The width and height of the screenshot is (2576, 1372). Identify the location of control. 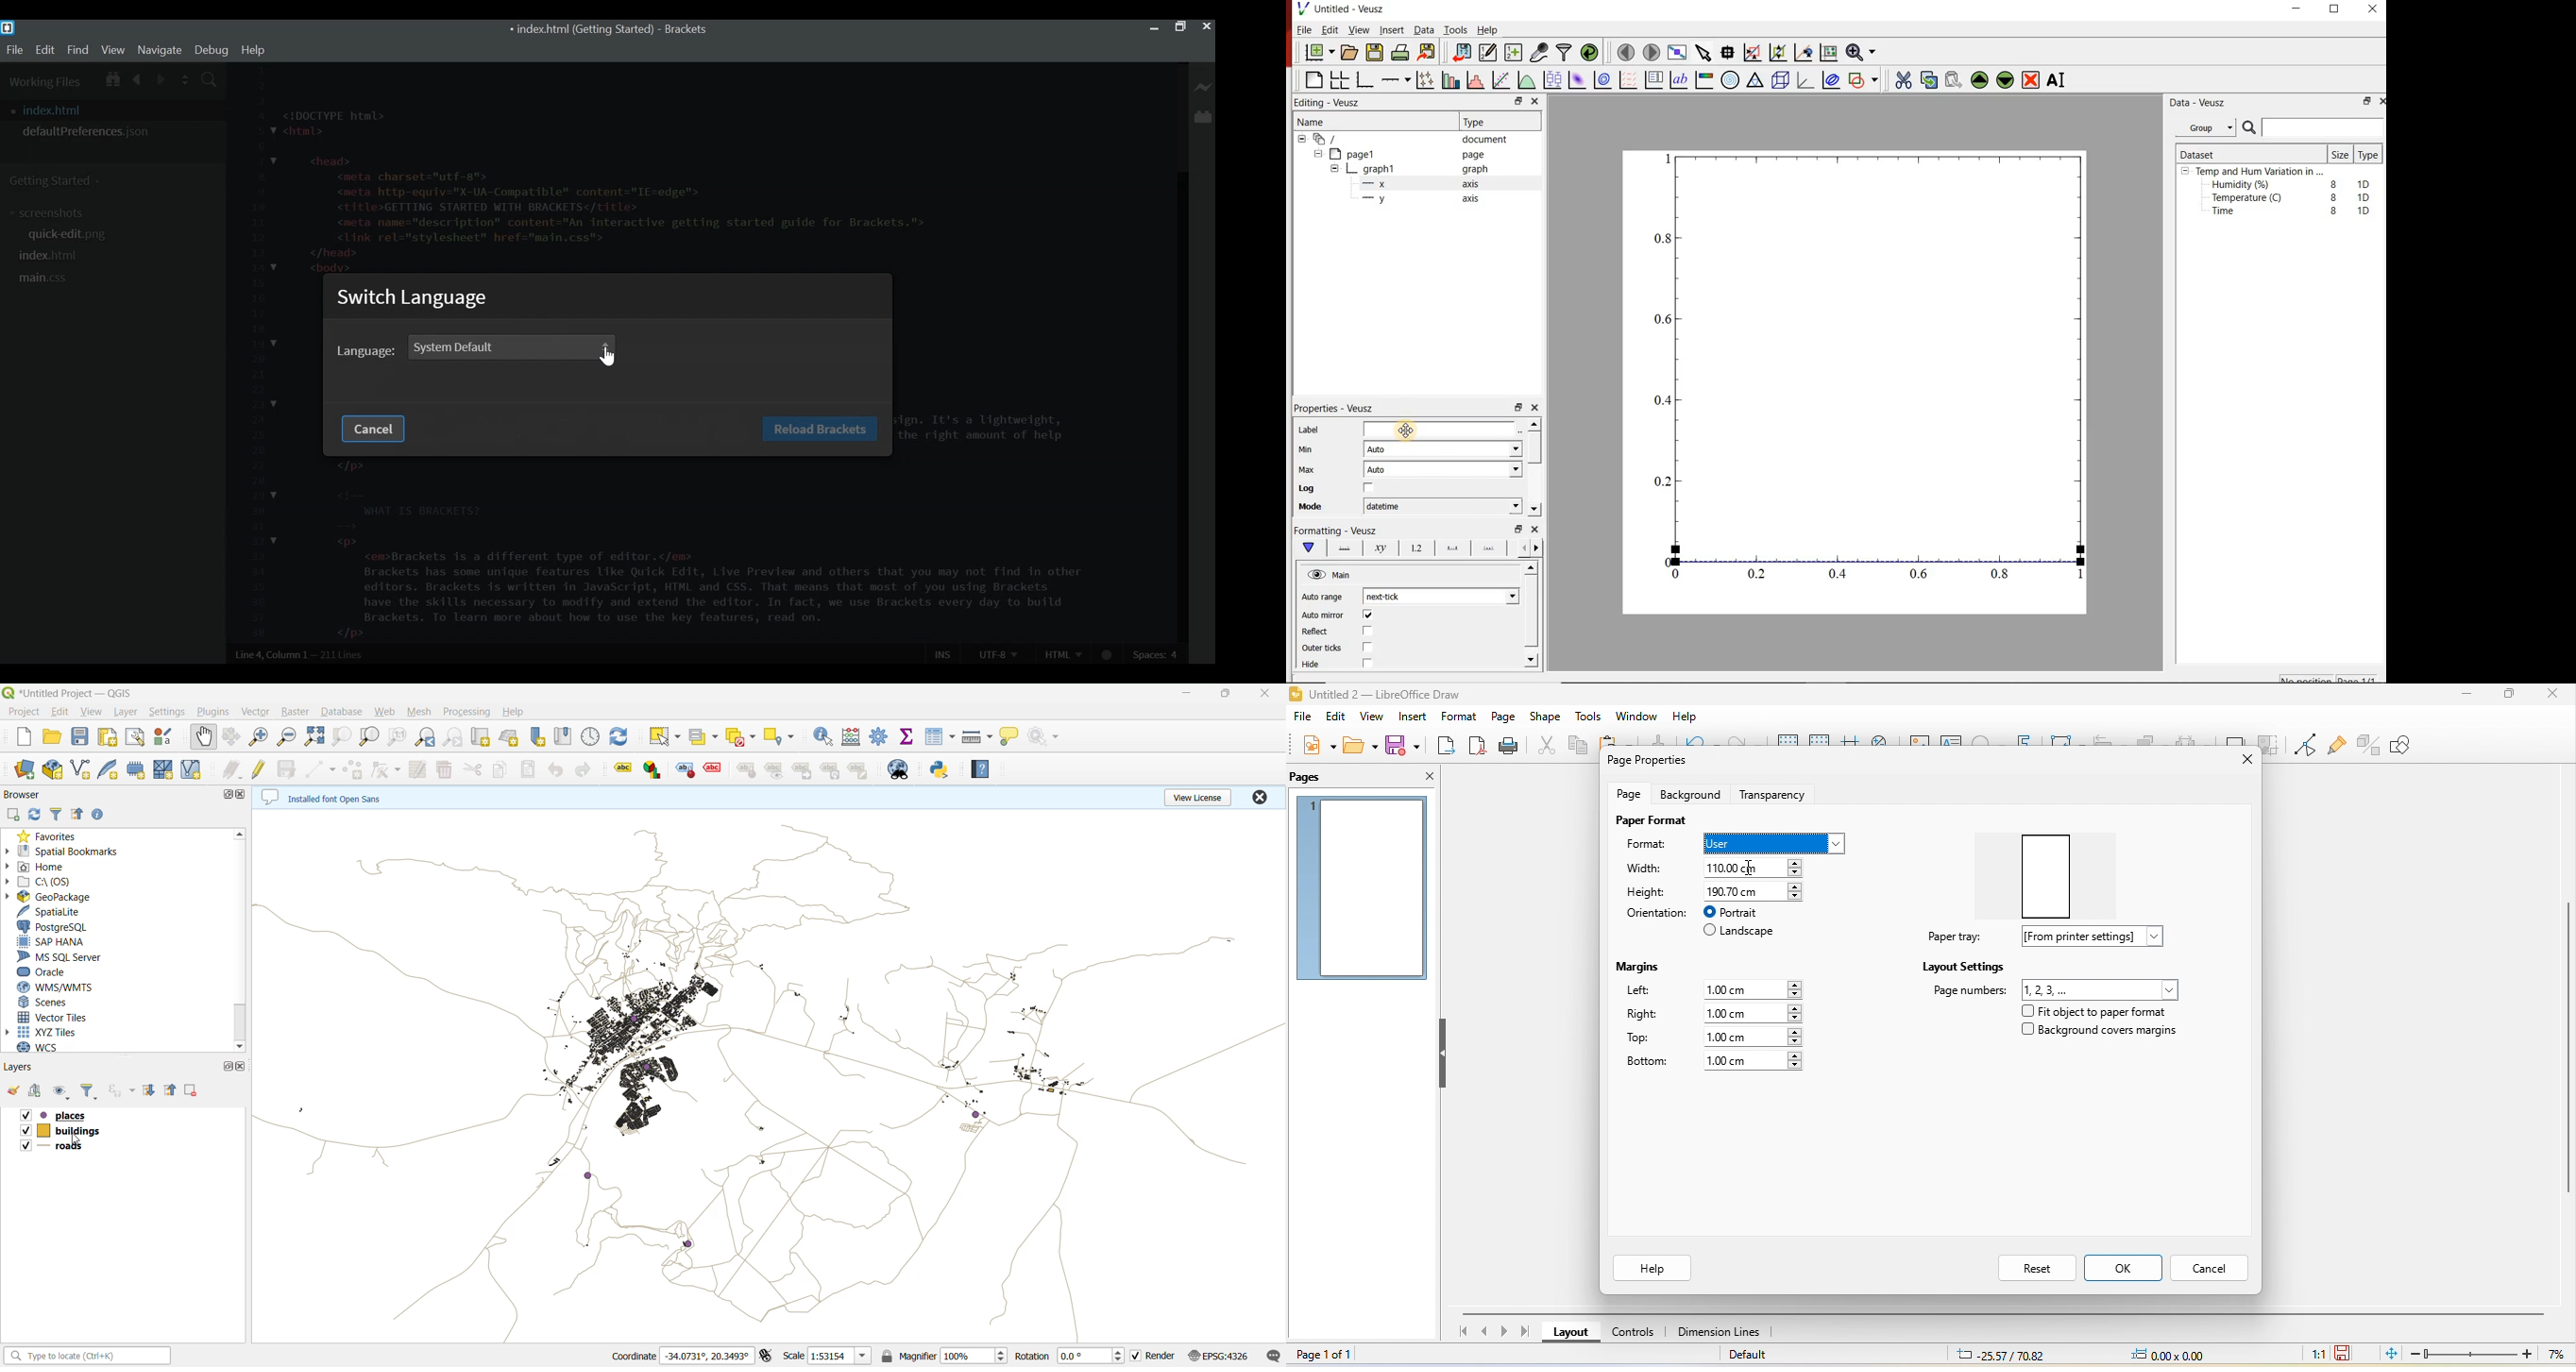
(1634, 1335).